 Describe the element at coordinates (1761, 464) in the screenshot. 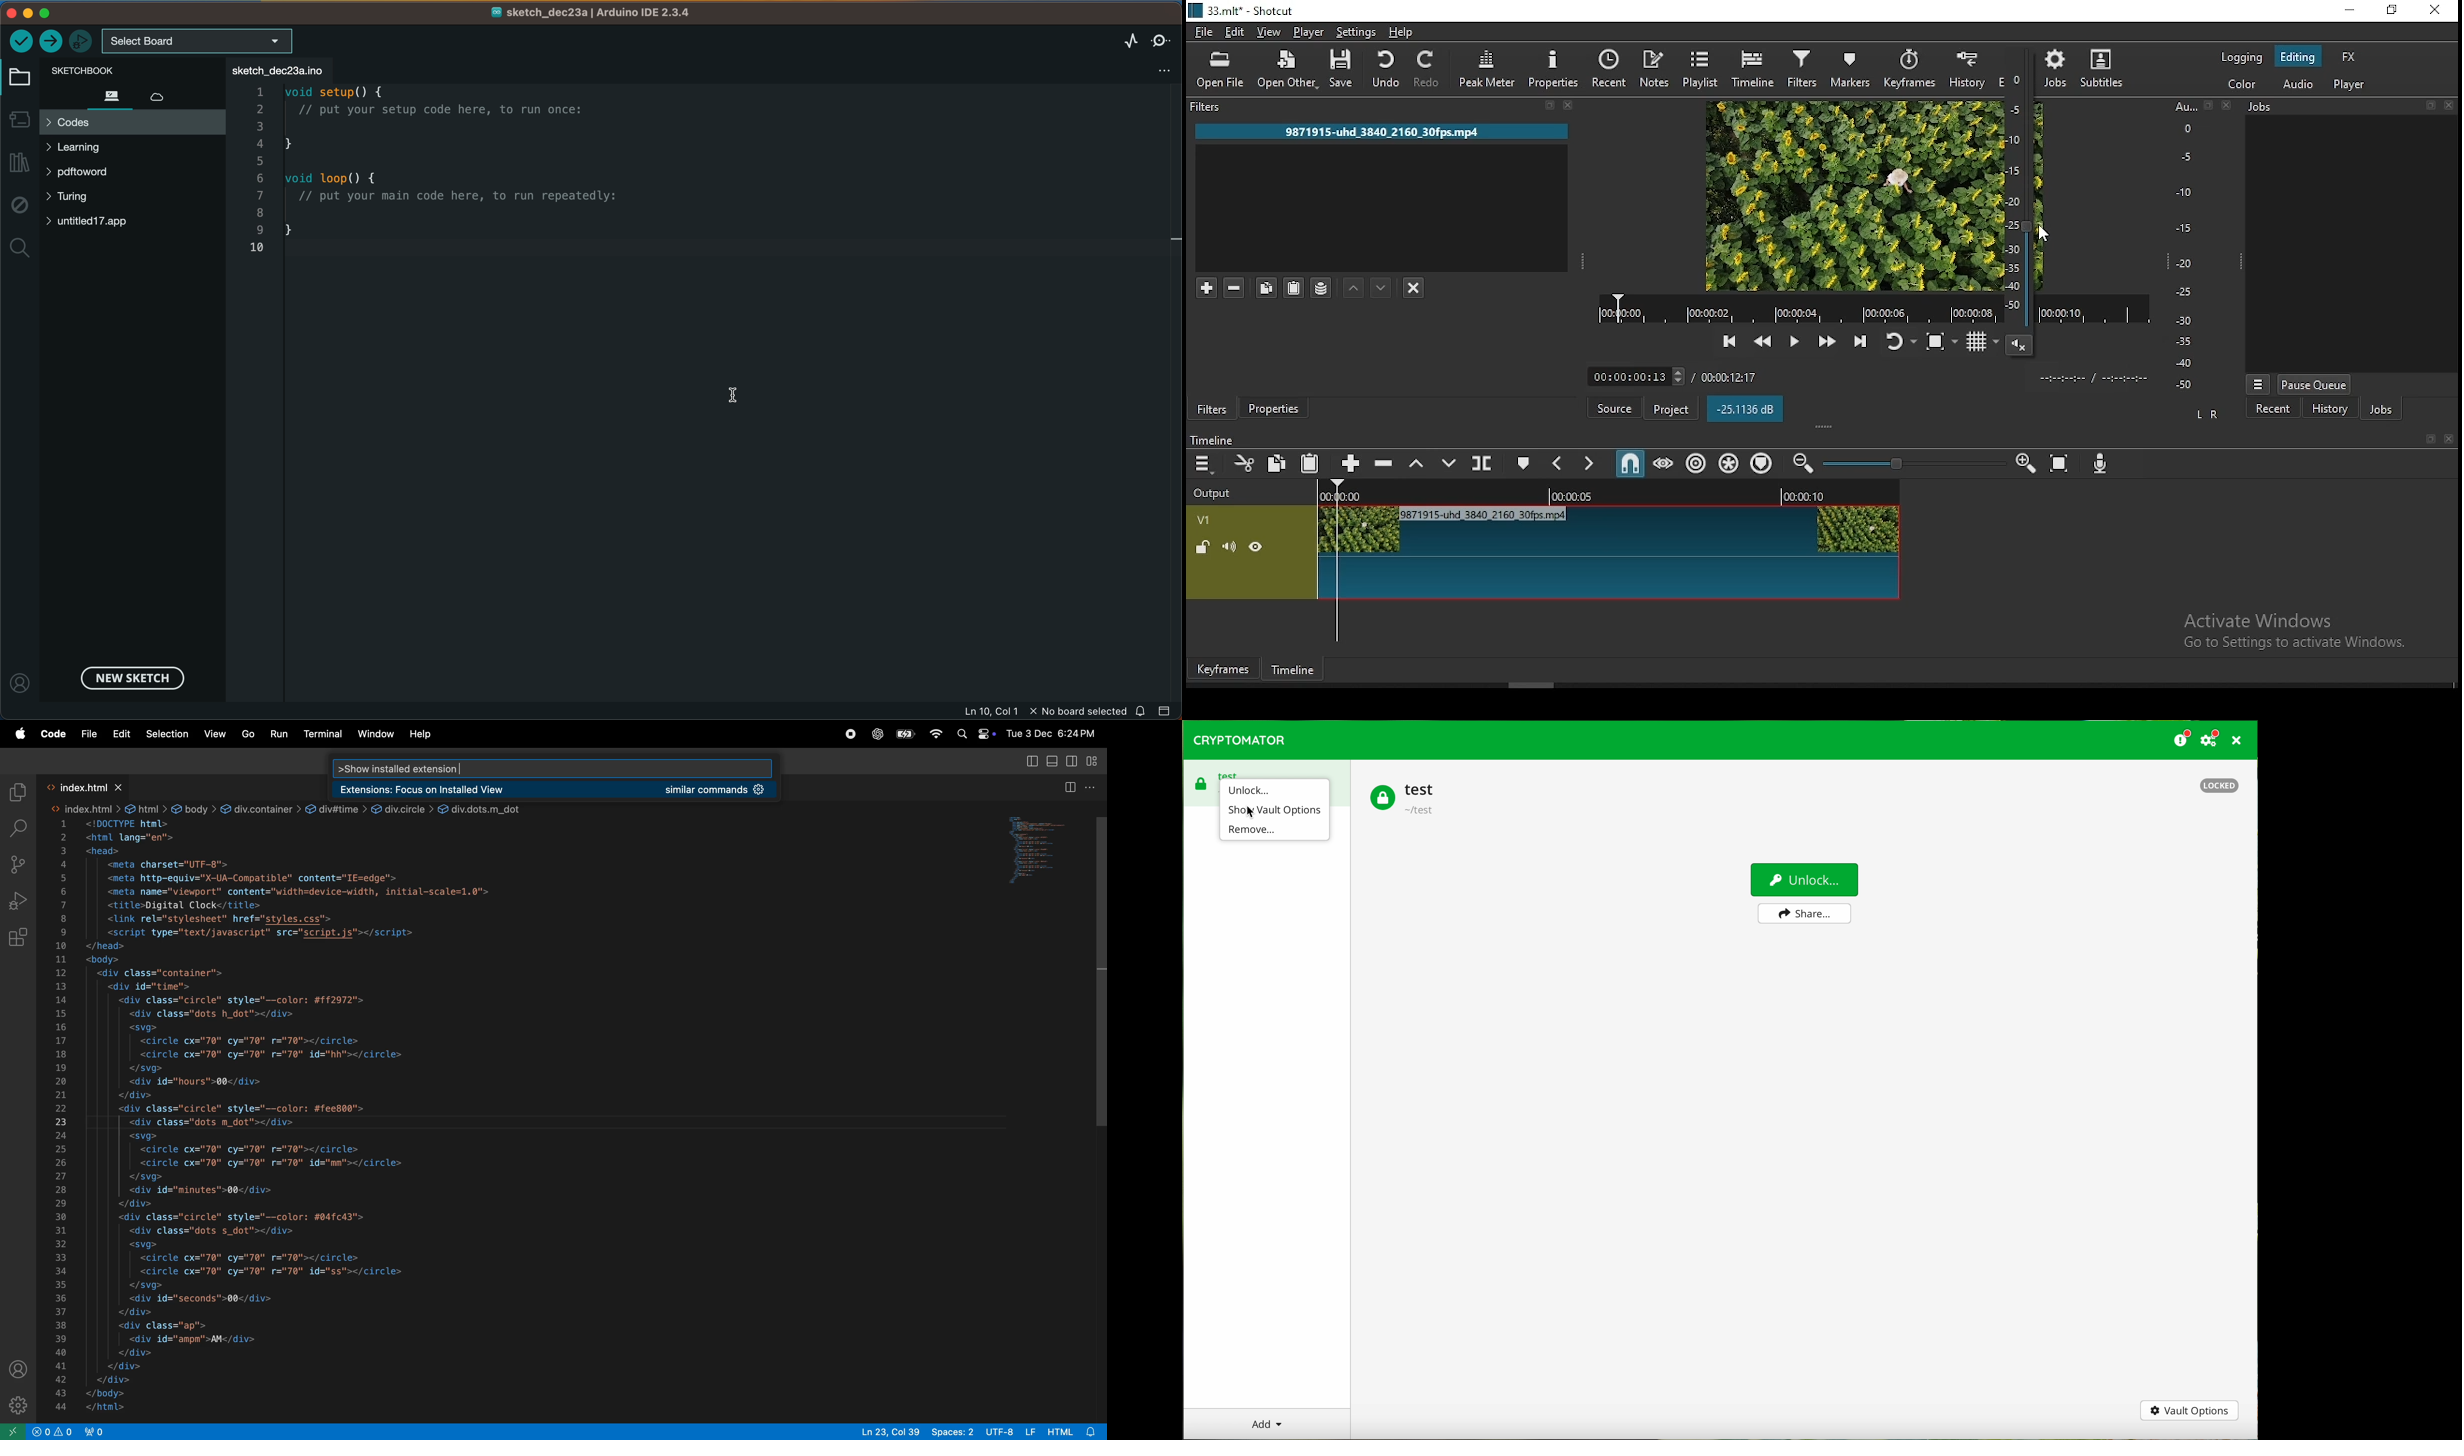

I see `ripple markers` at that location.